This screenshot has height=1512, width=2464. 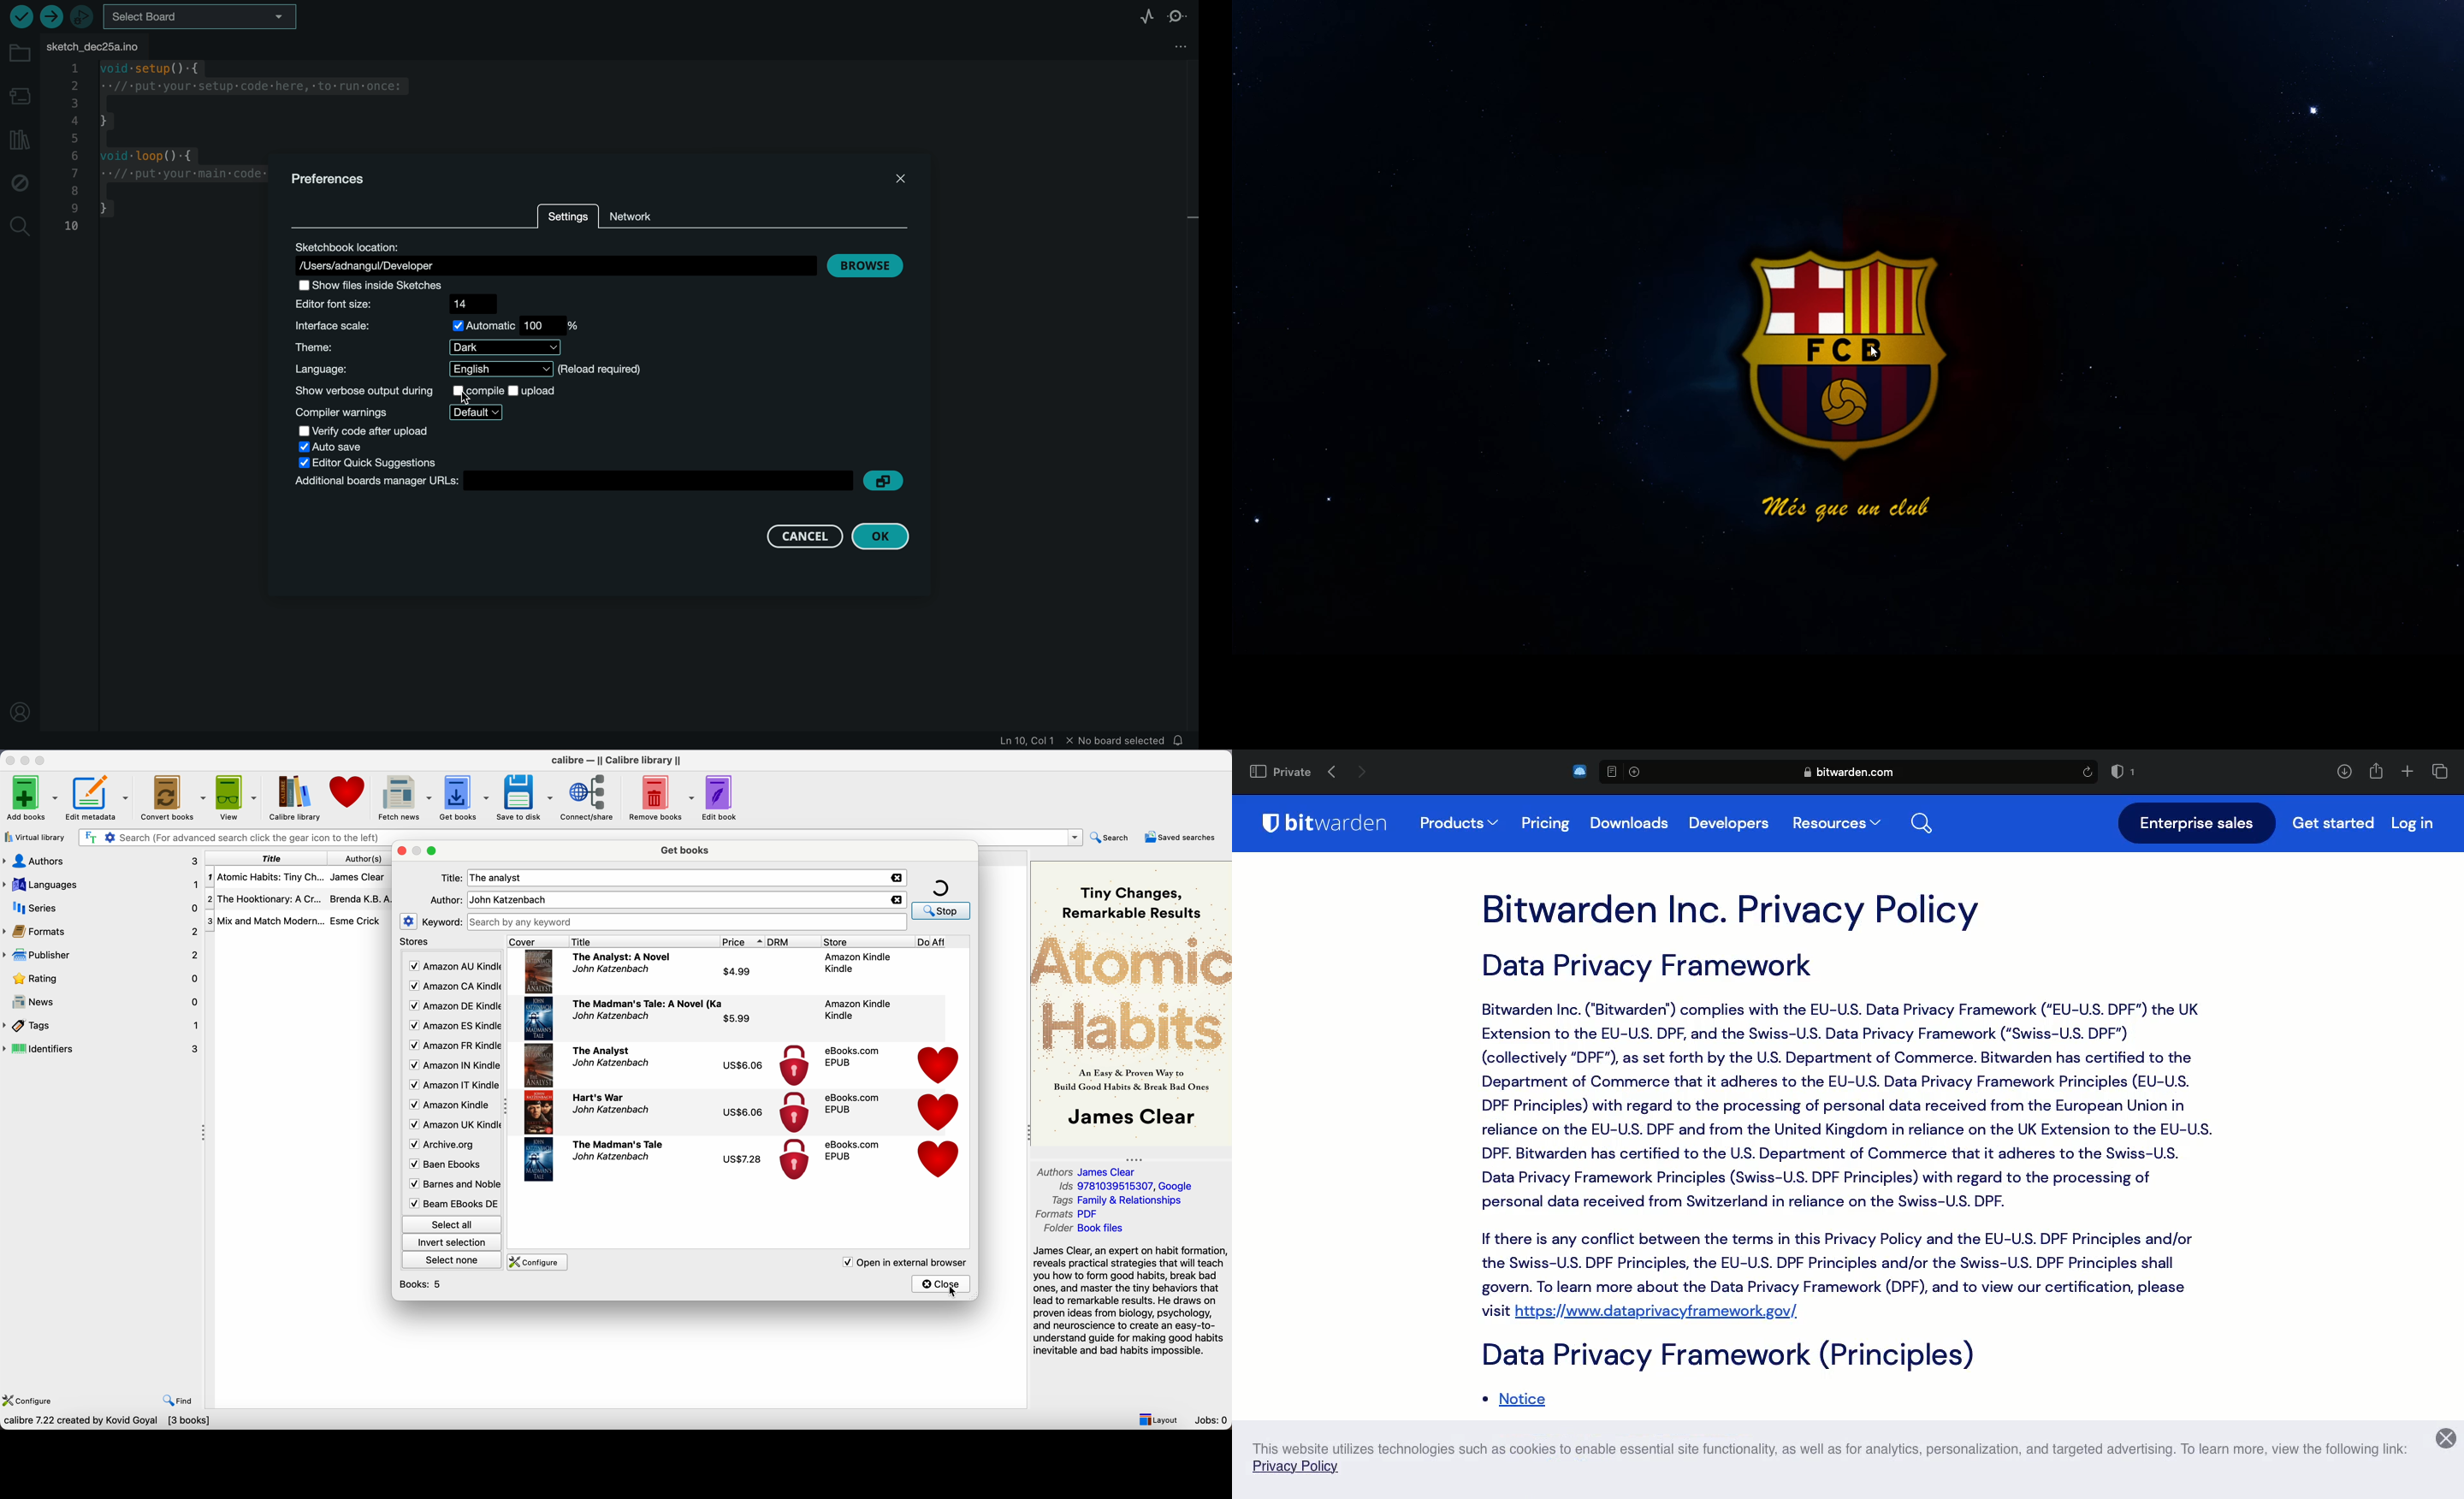 I want to click on bitwarden privacy policy link, so click(x=1848, y=773).